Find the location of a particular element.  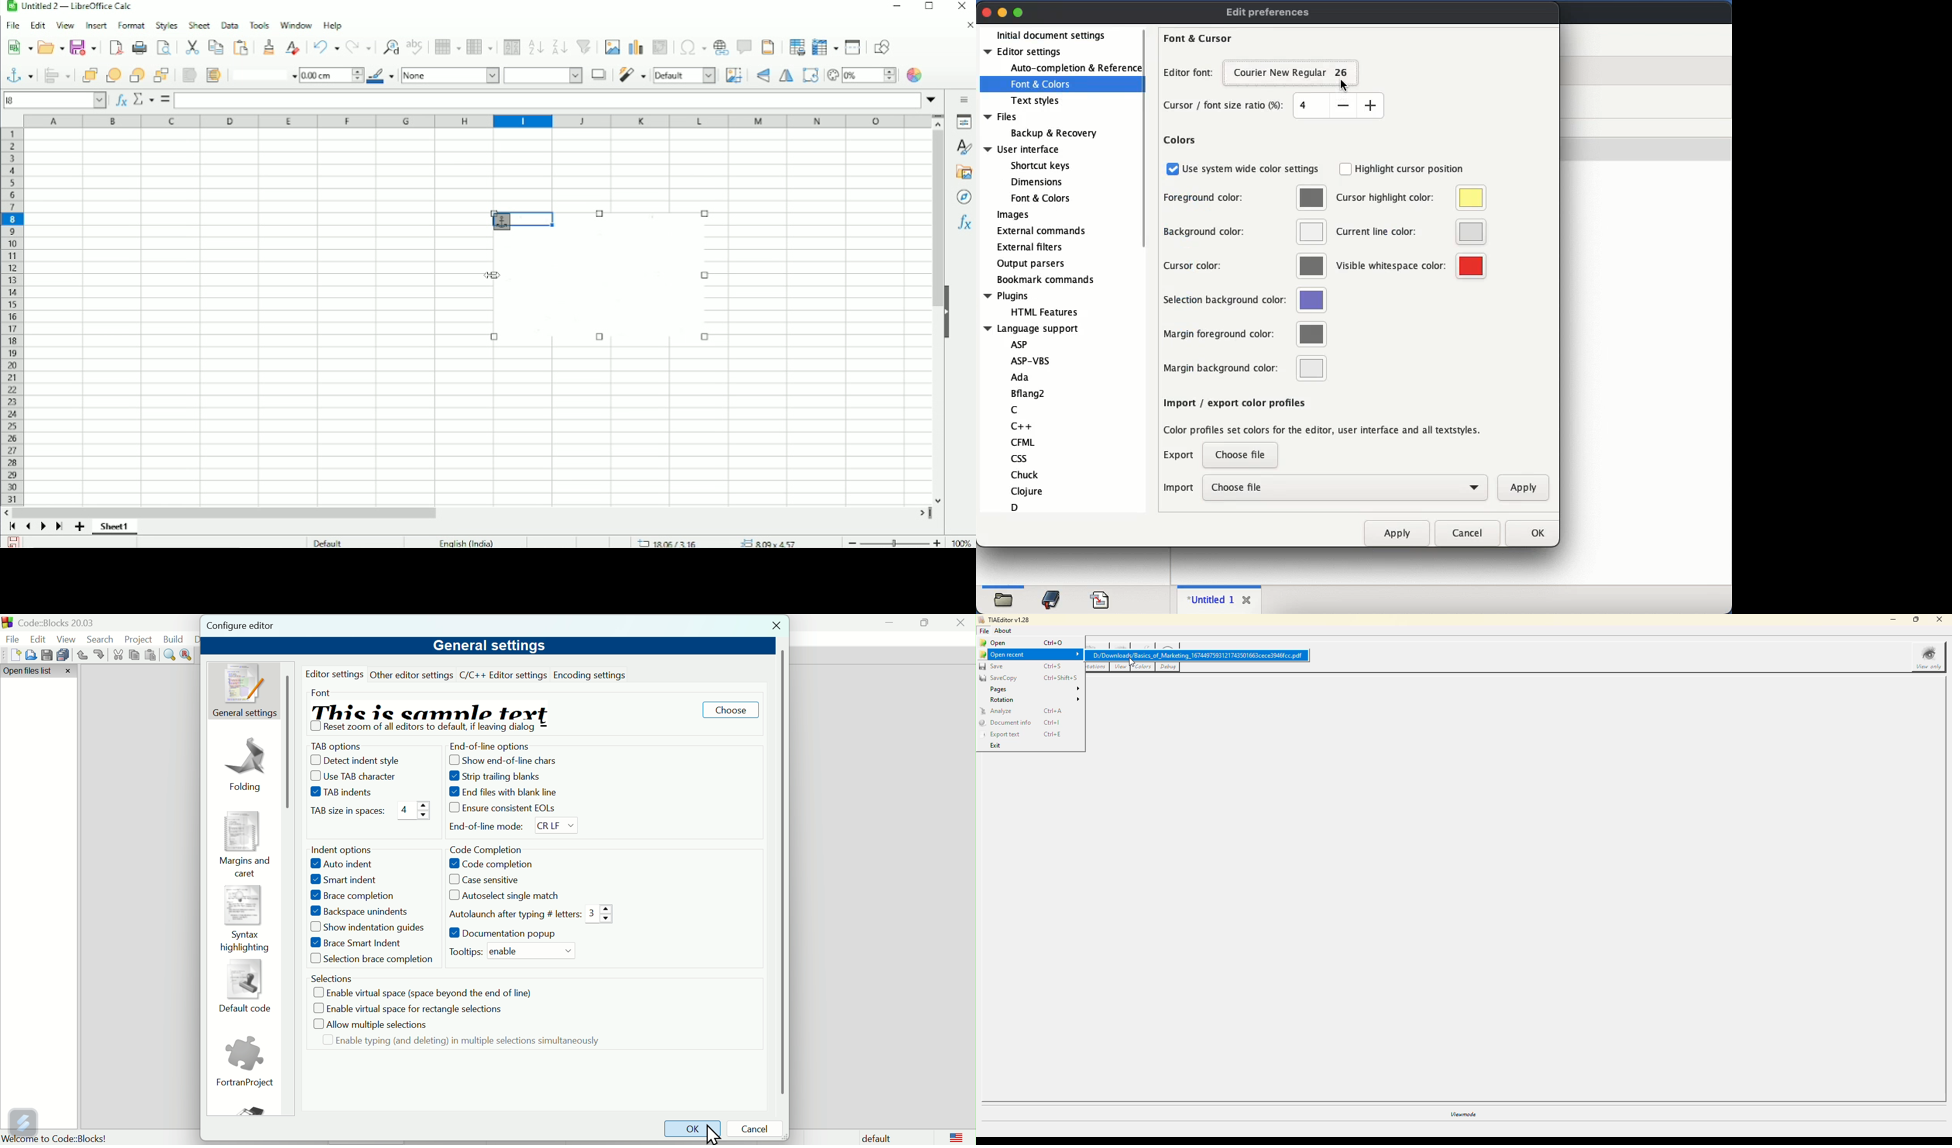

Edit is located at coordinates (38, 26).